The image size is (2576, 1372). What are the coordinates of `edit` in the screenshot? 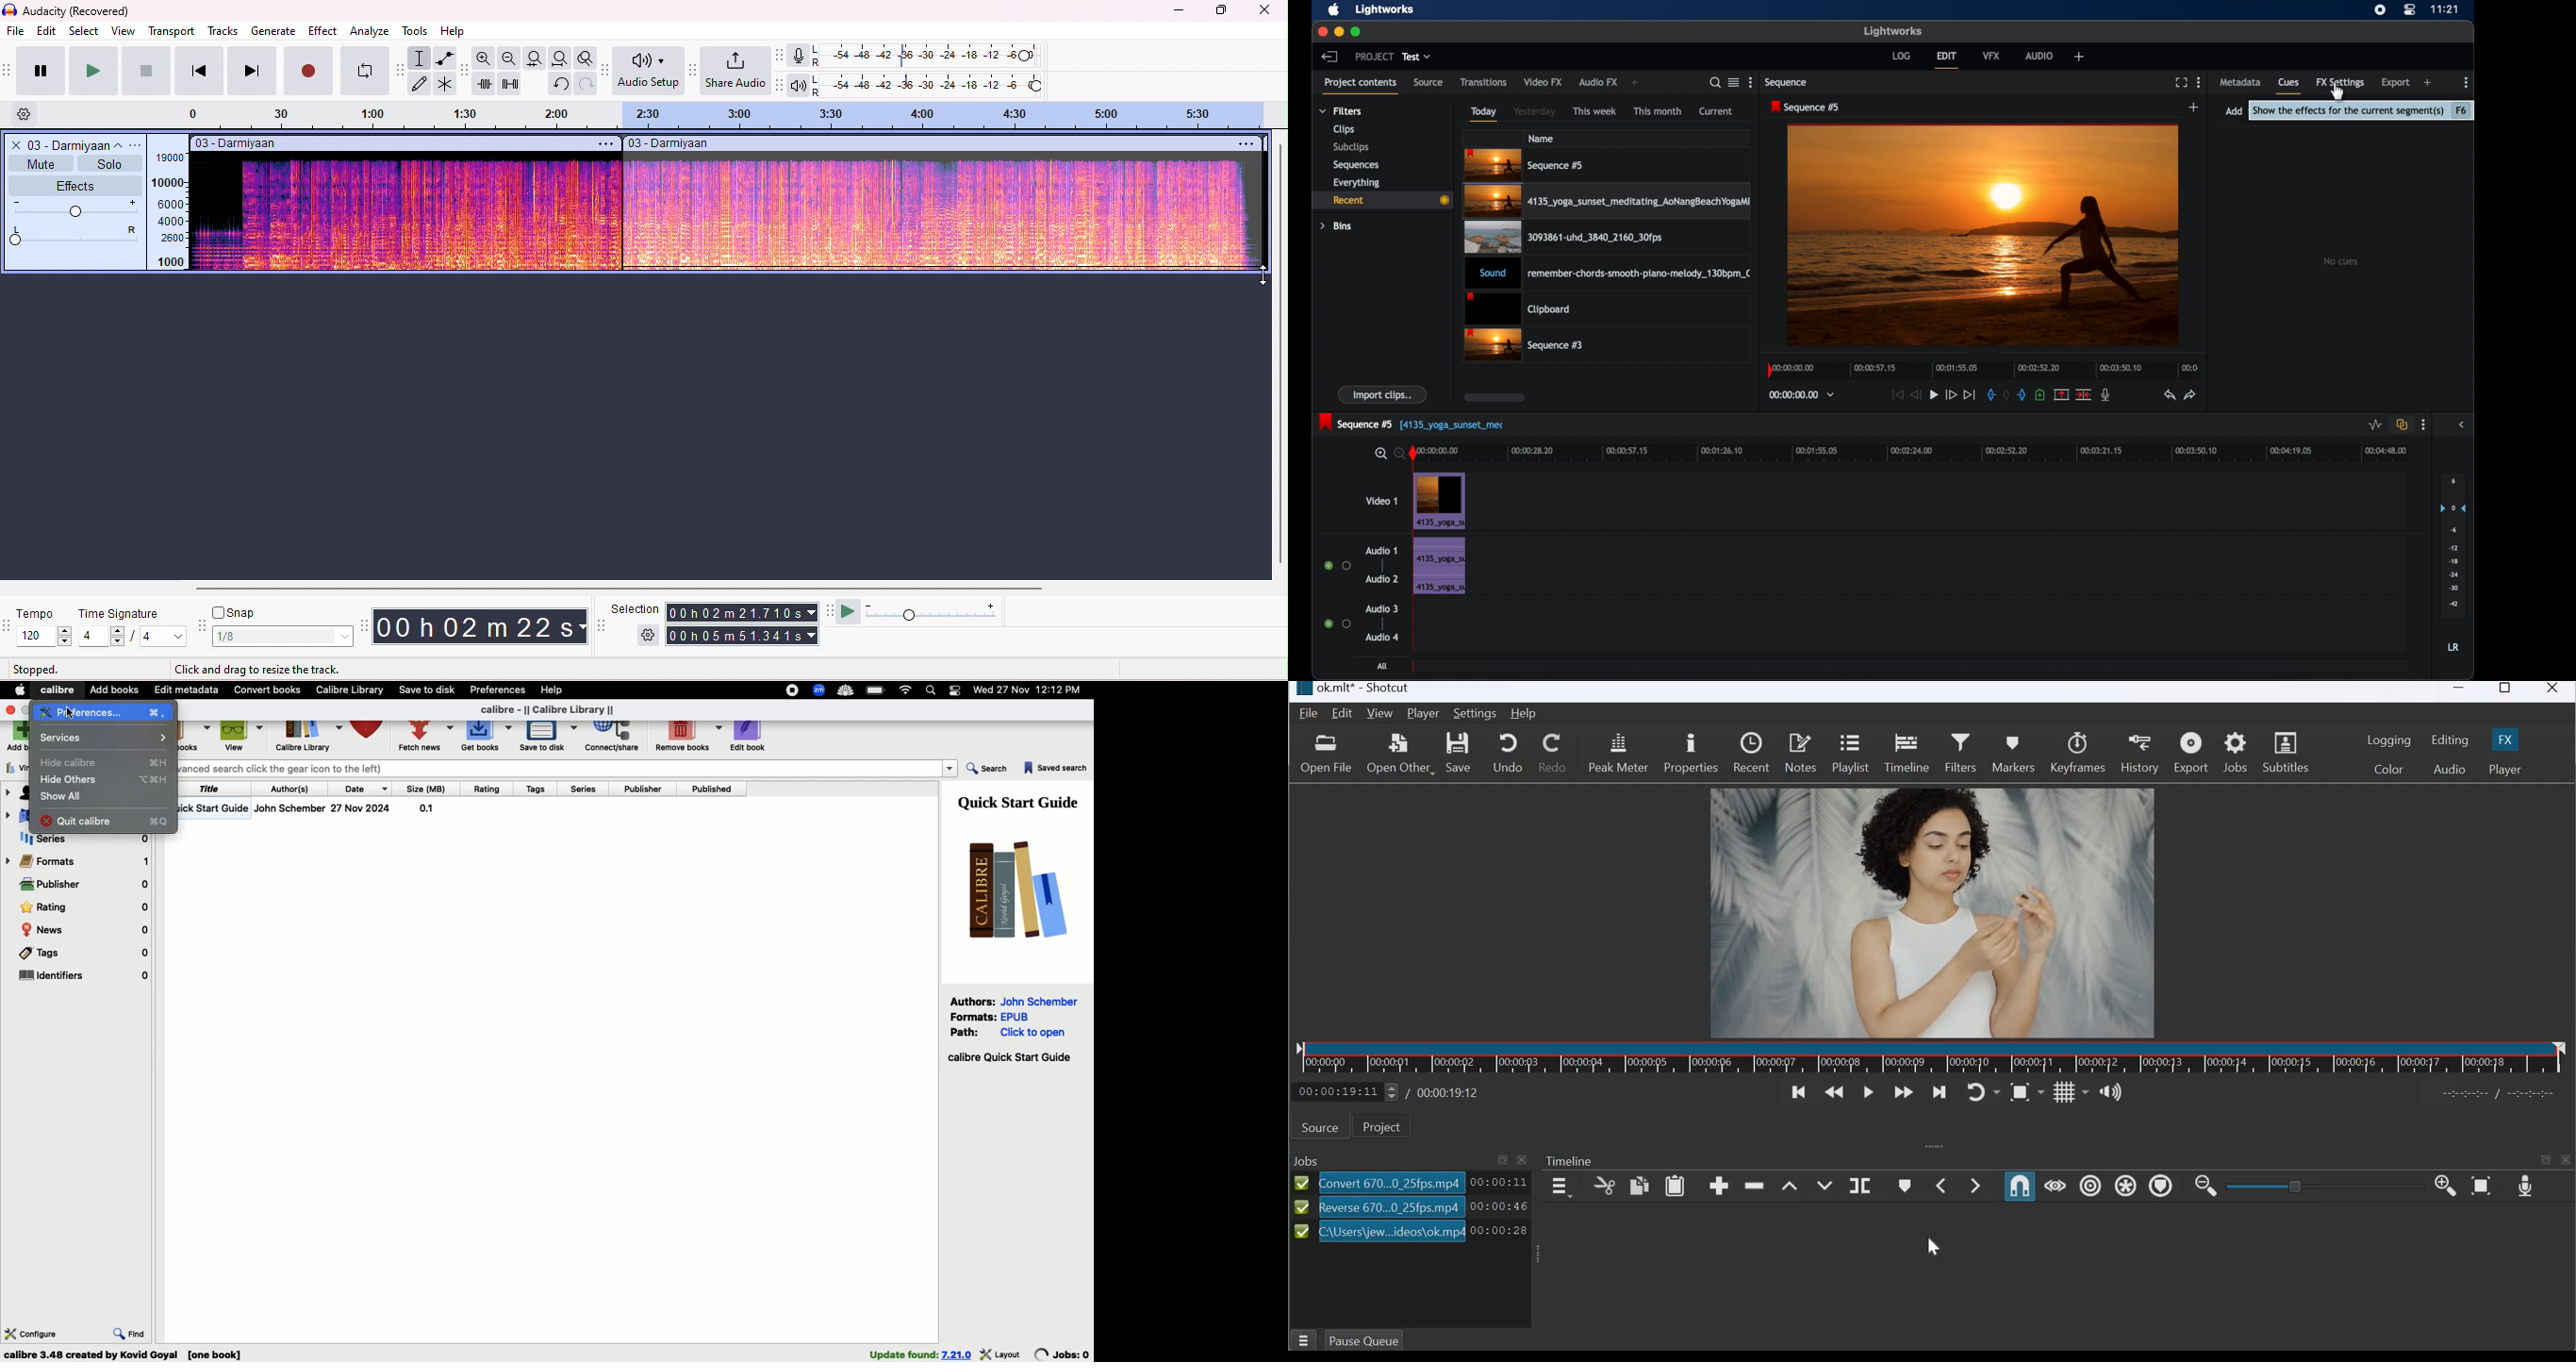 It's located at (47, 30).